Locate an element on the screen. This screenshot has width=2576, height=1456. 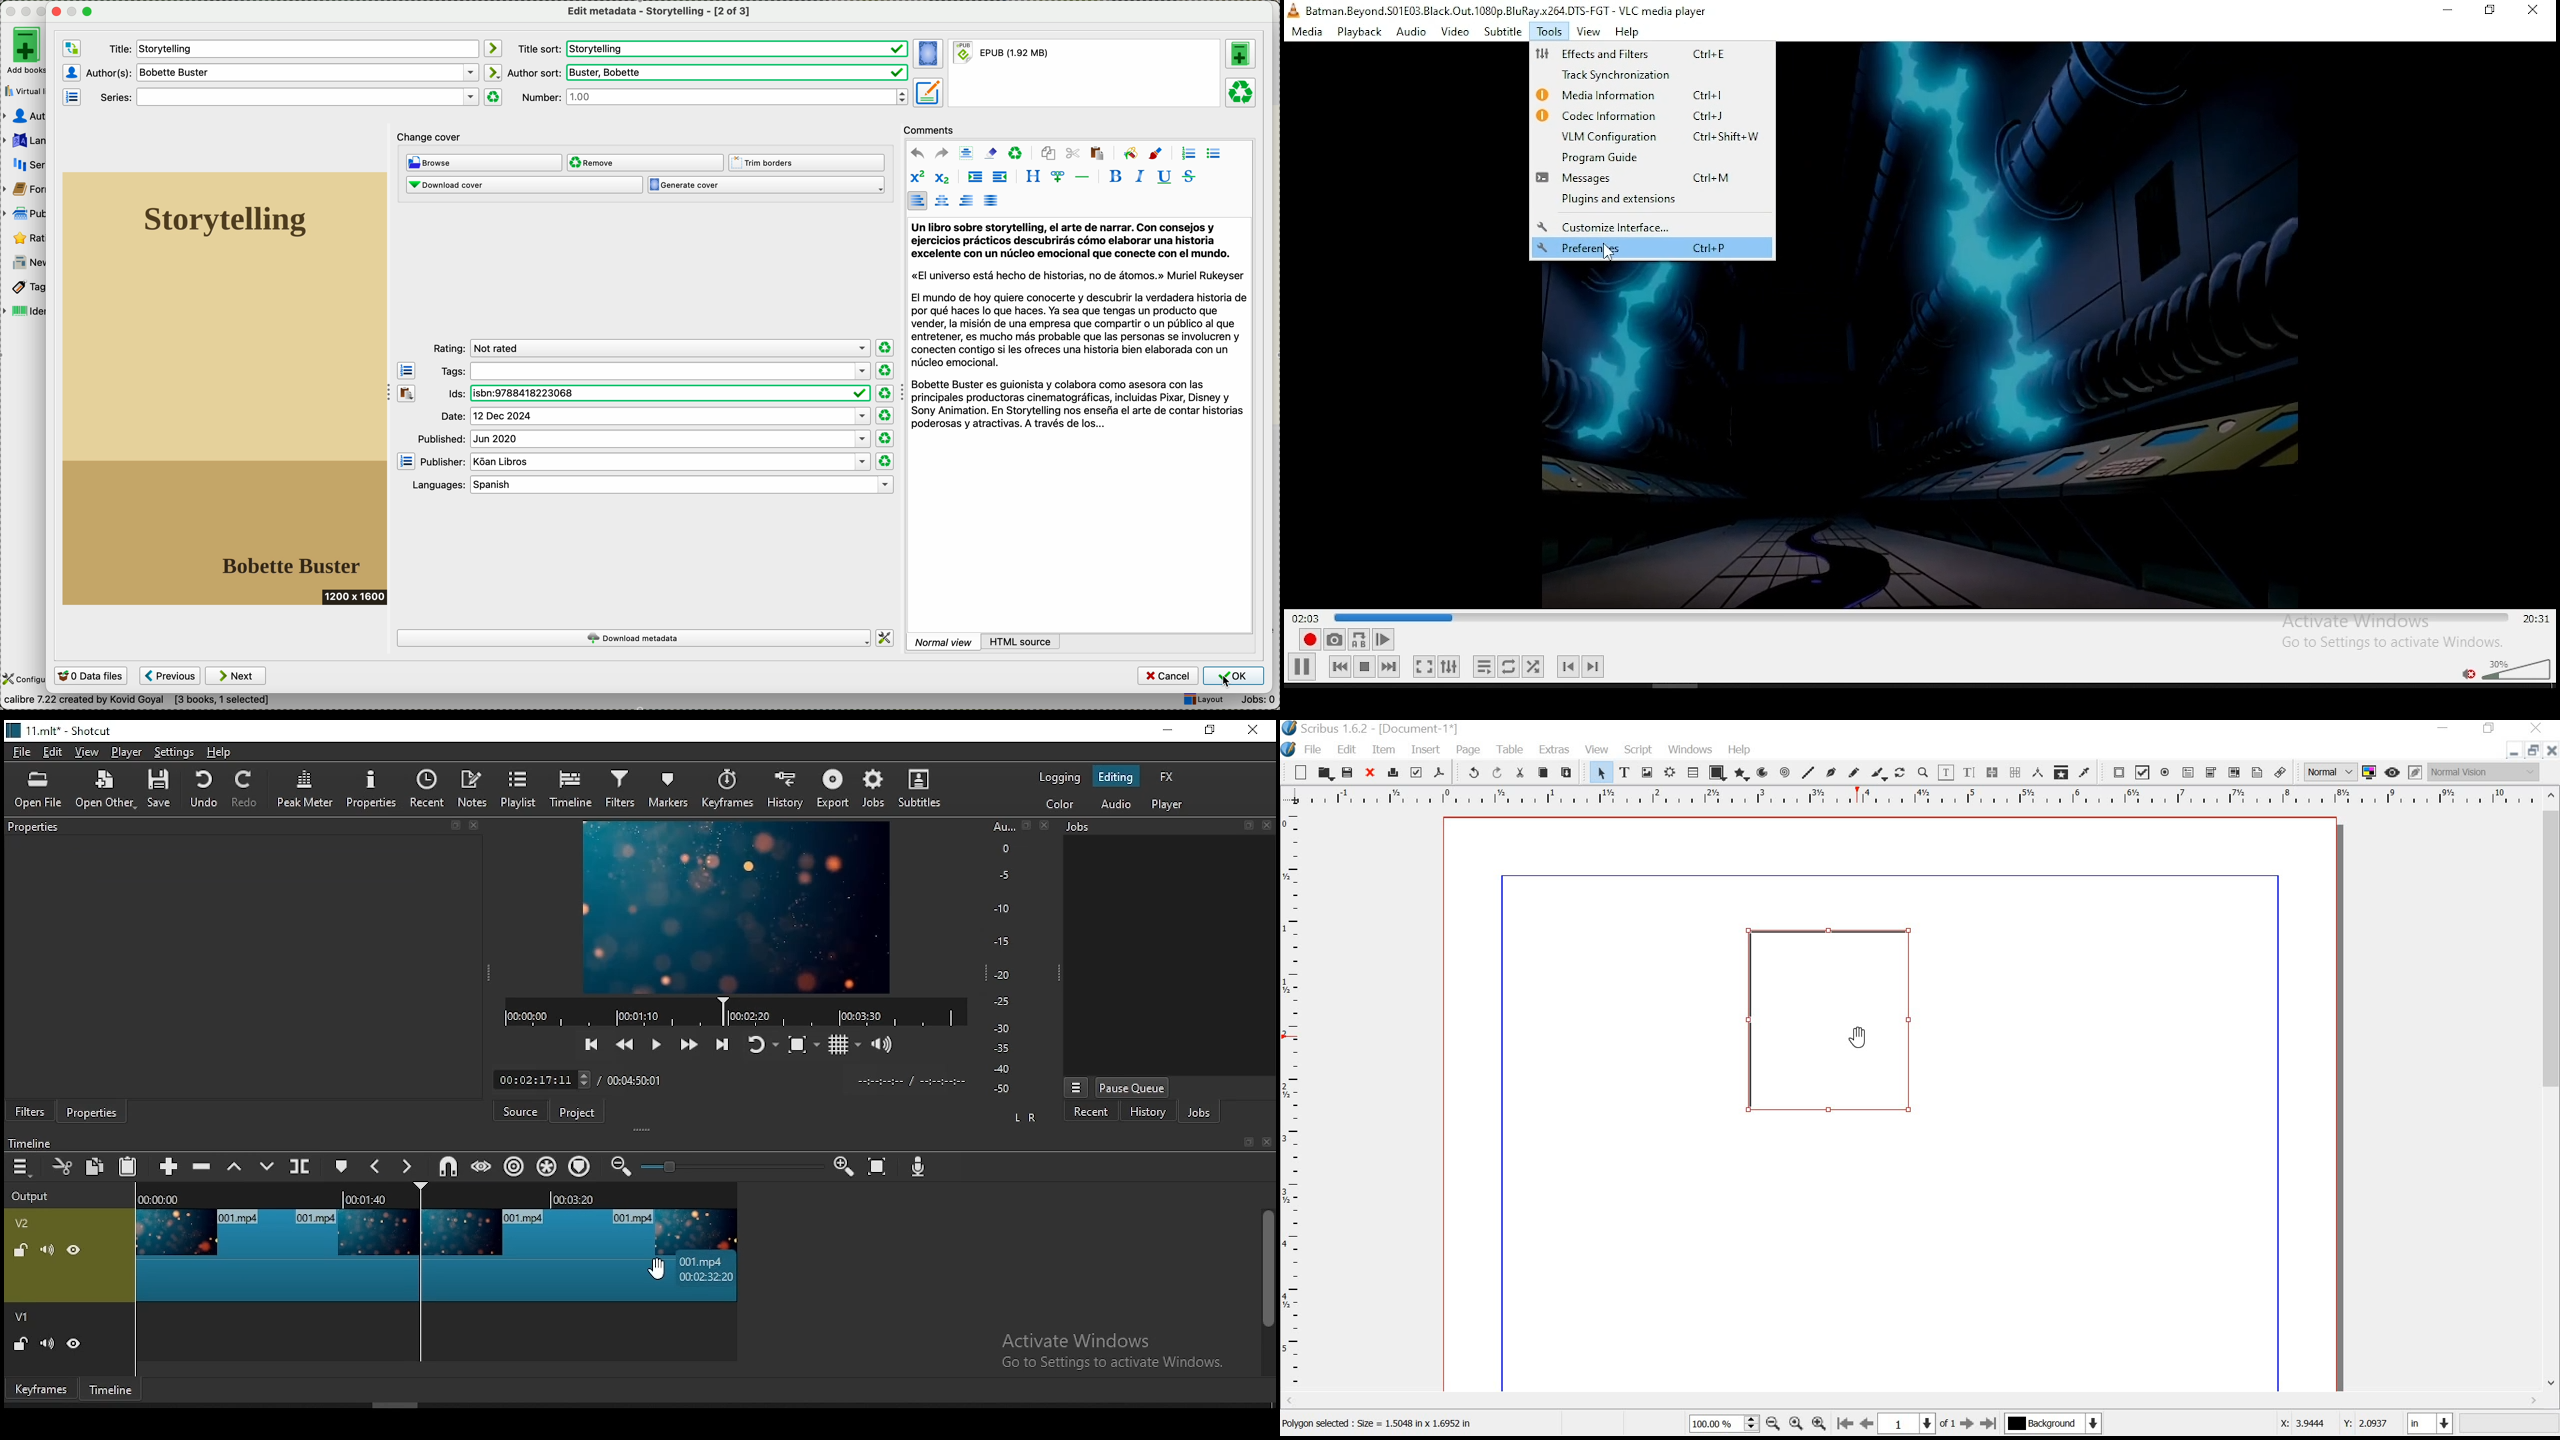
effects and filters is located at coordinates (1652, 54).